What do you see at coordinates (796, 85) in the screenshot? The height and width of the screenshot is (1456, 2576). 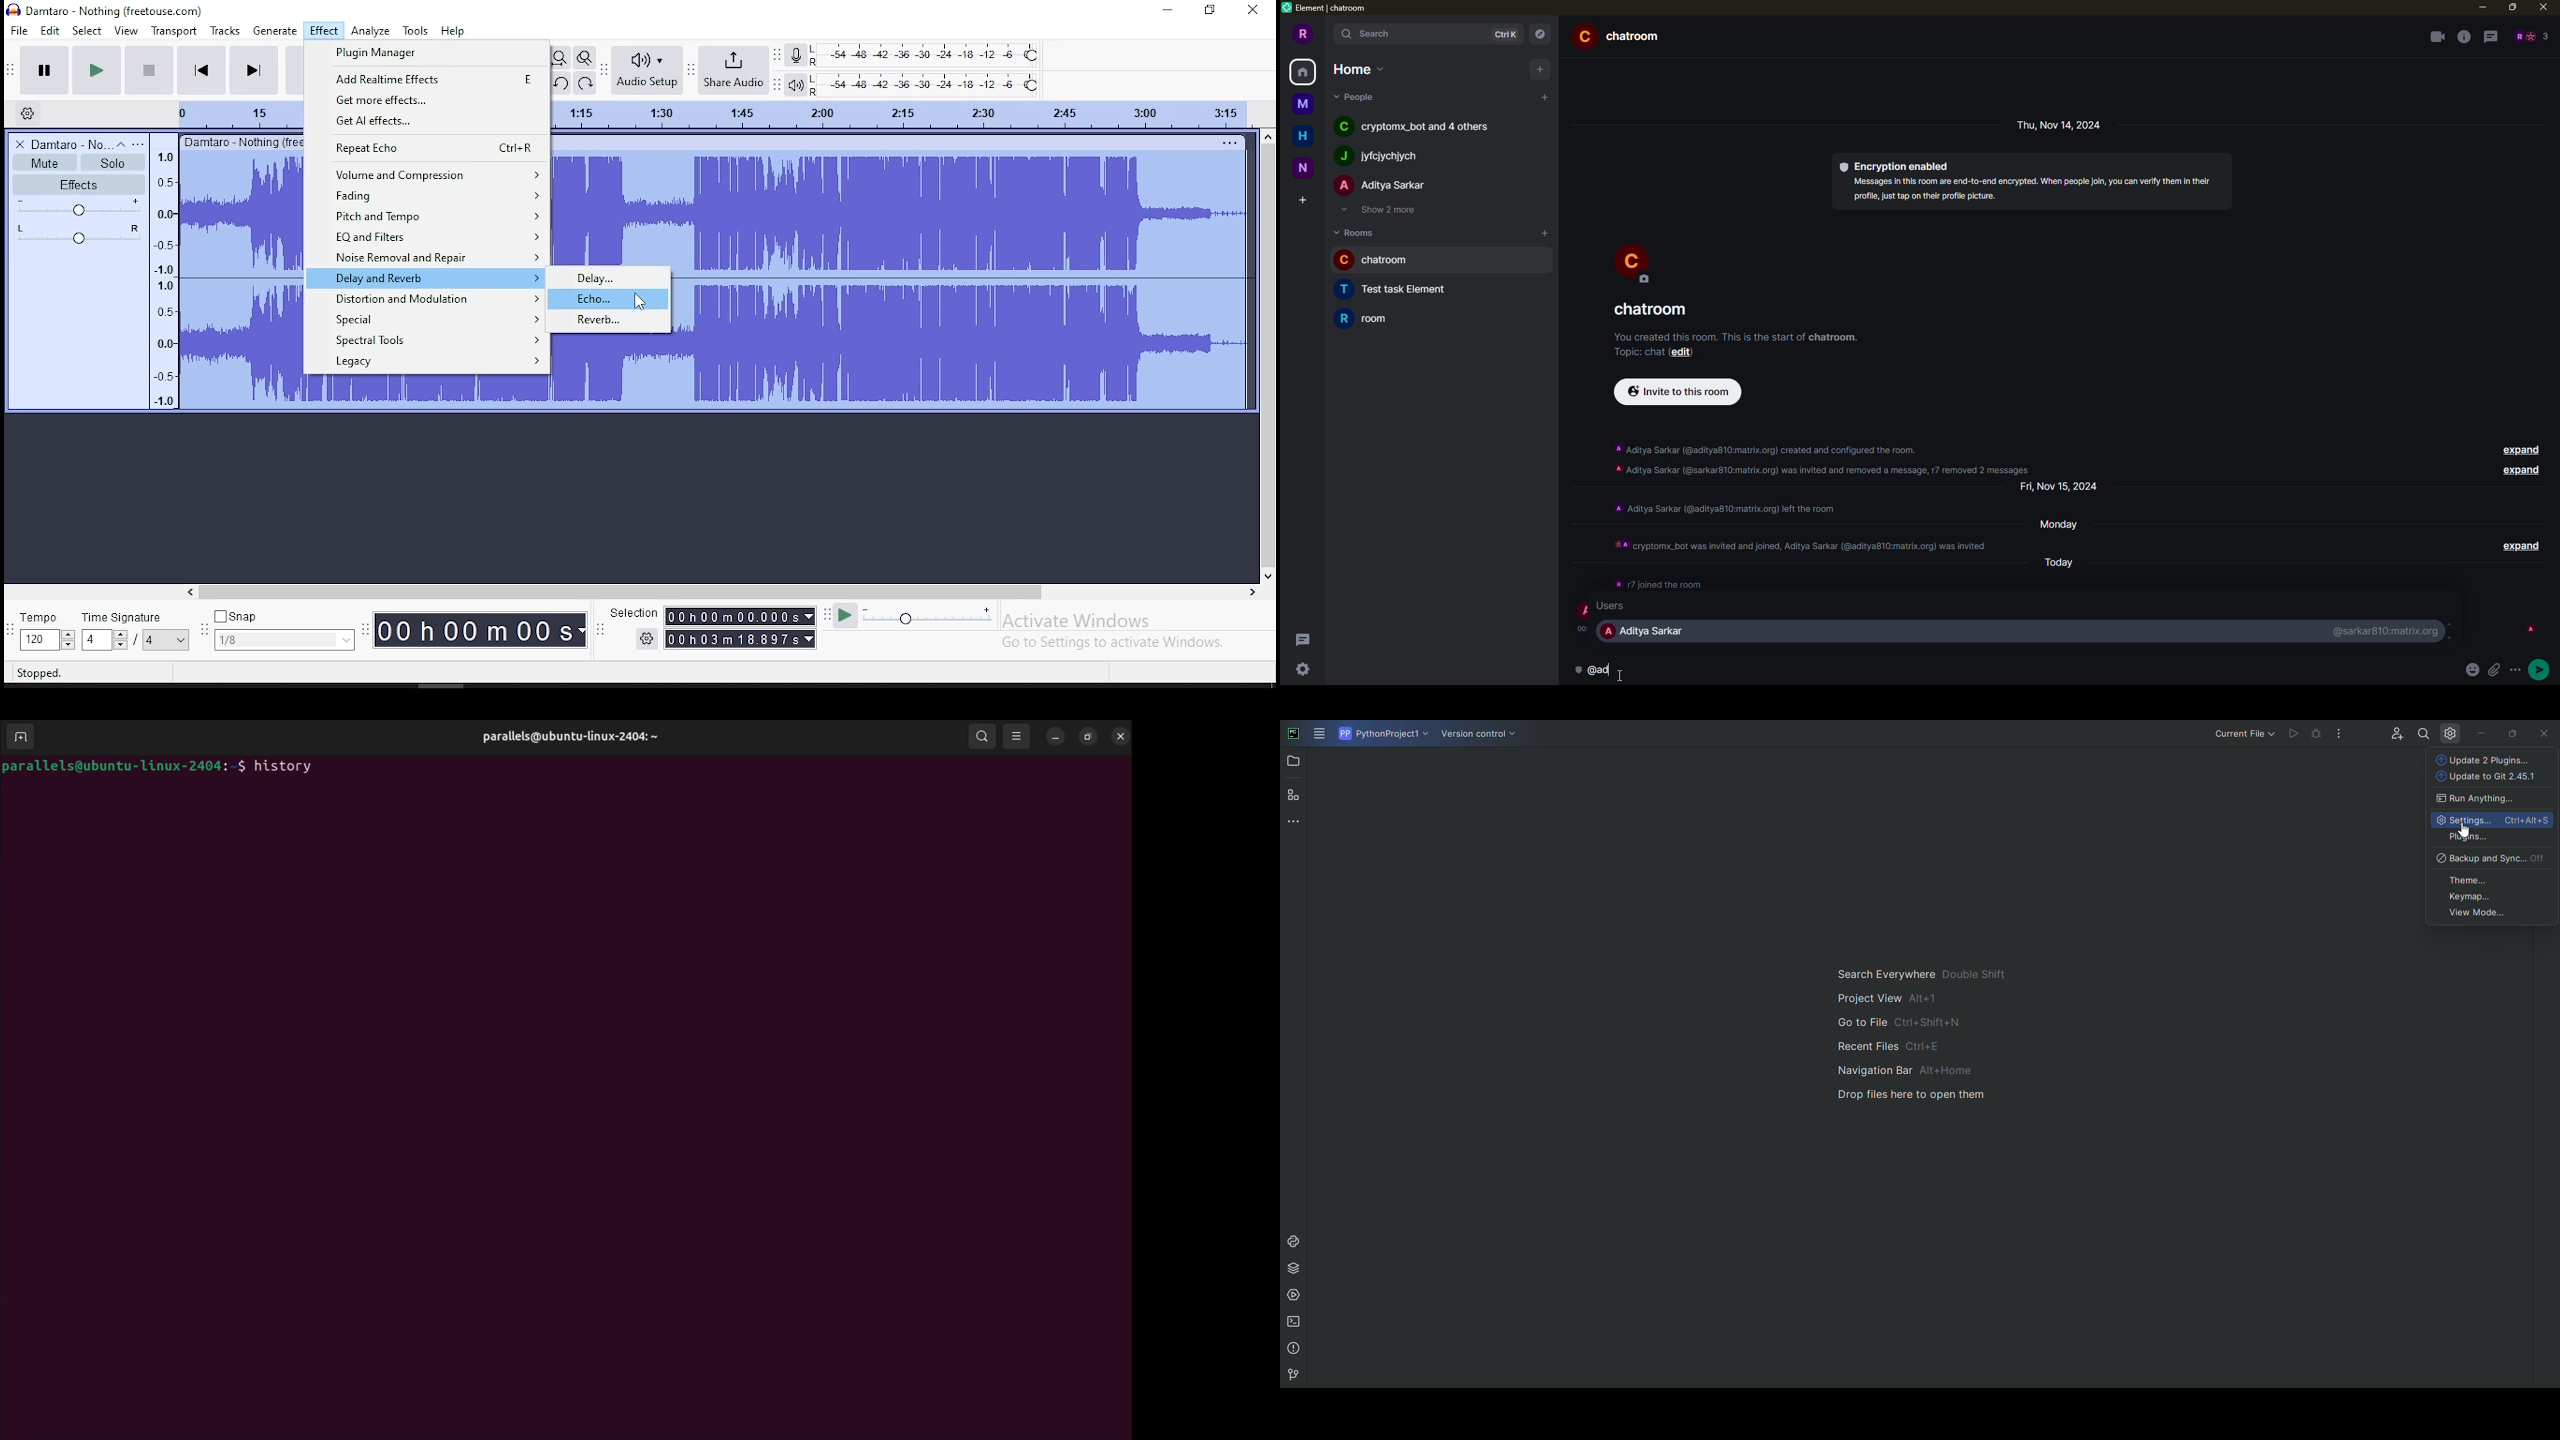 I see `playback meter` at bounding box center [796, 85].